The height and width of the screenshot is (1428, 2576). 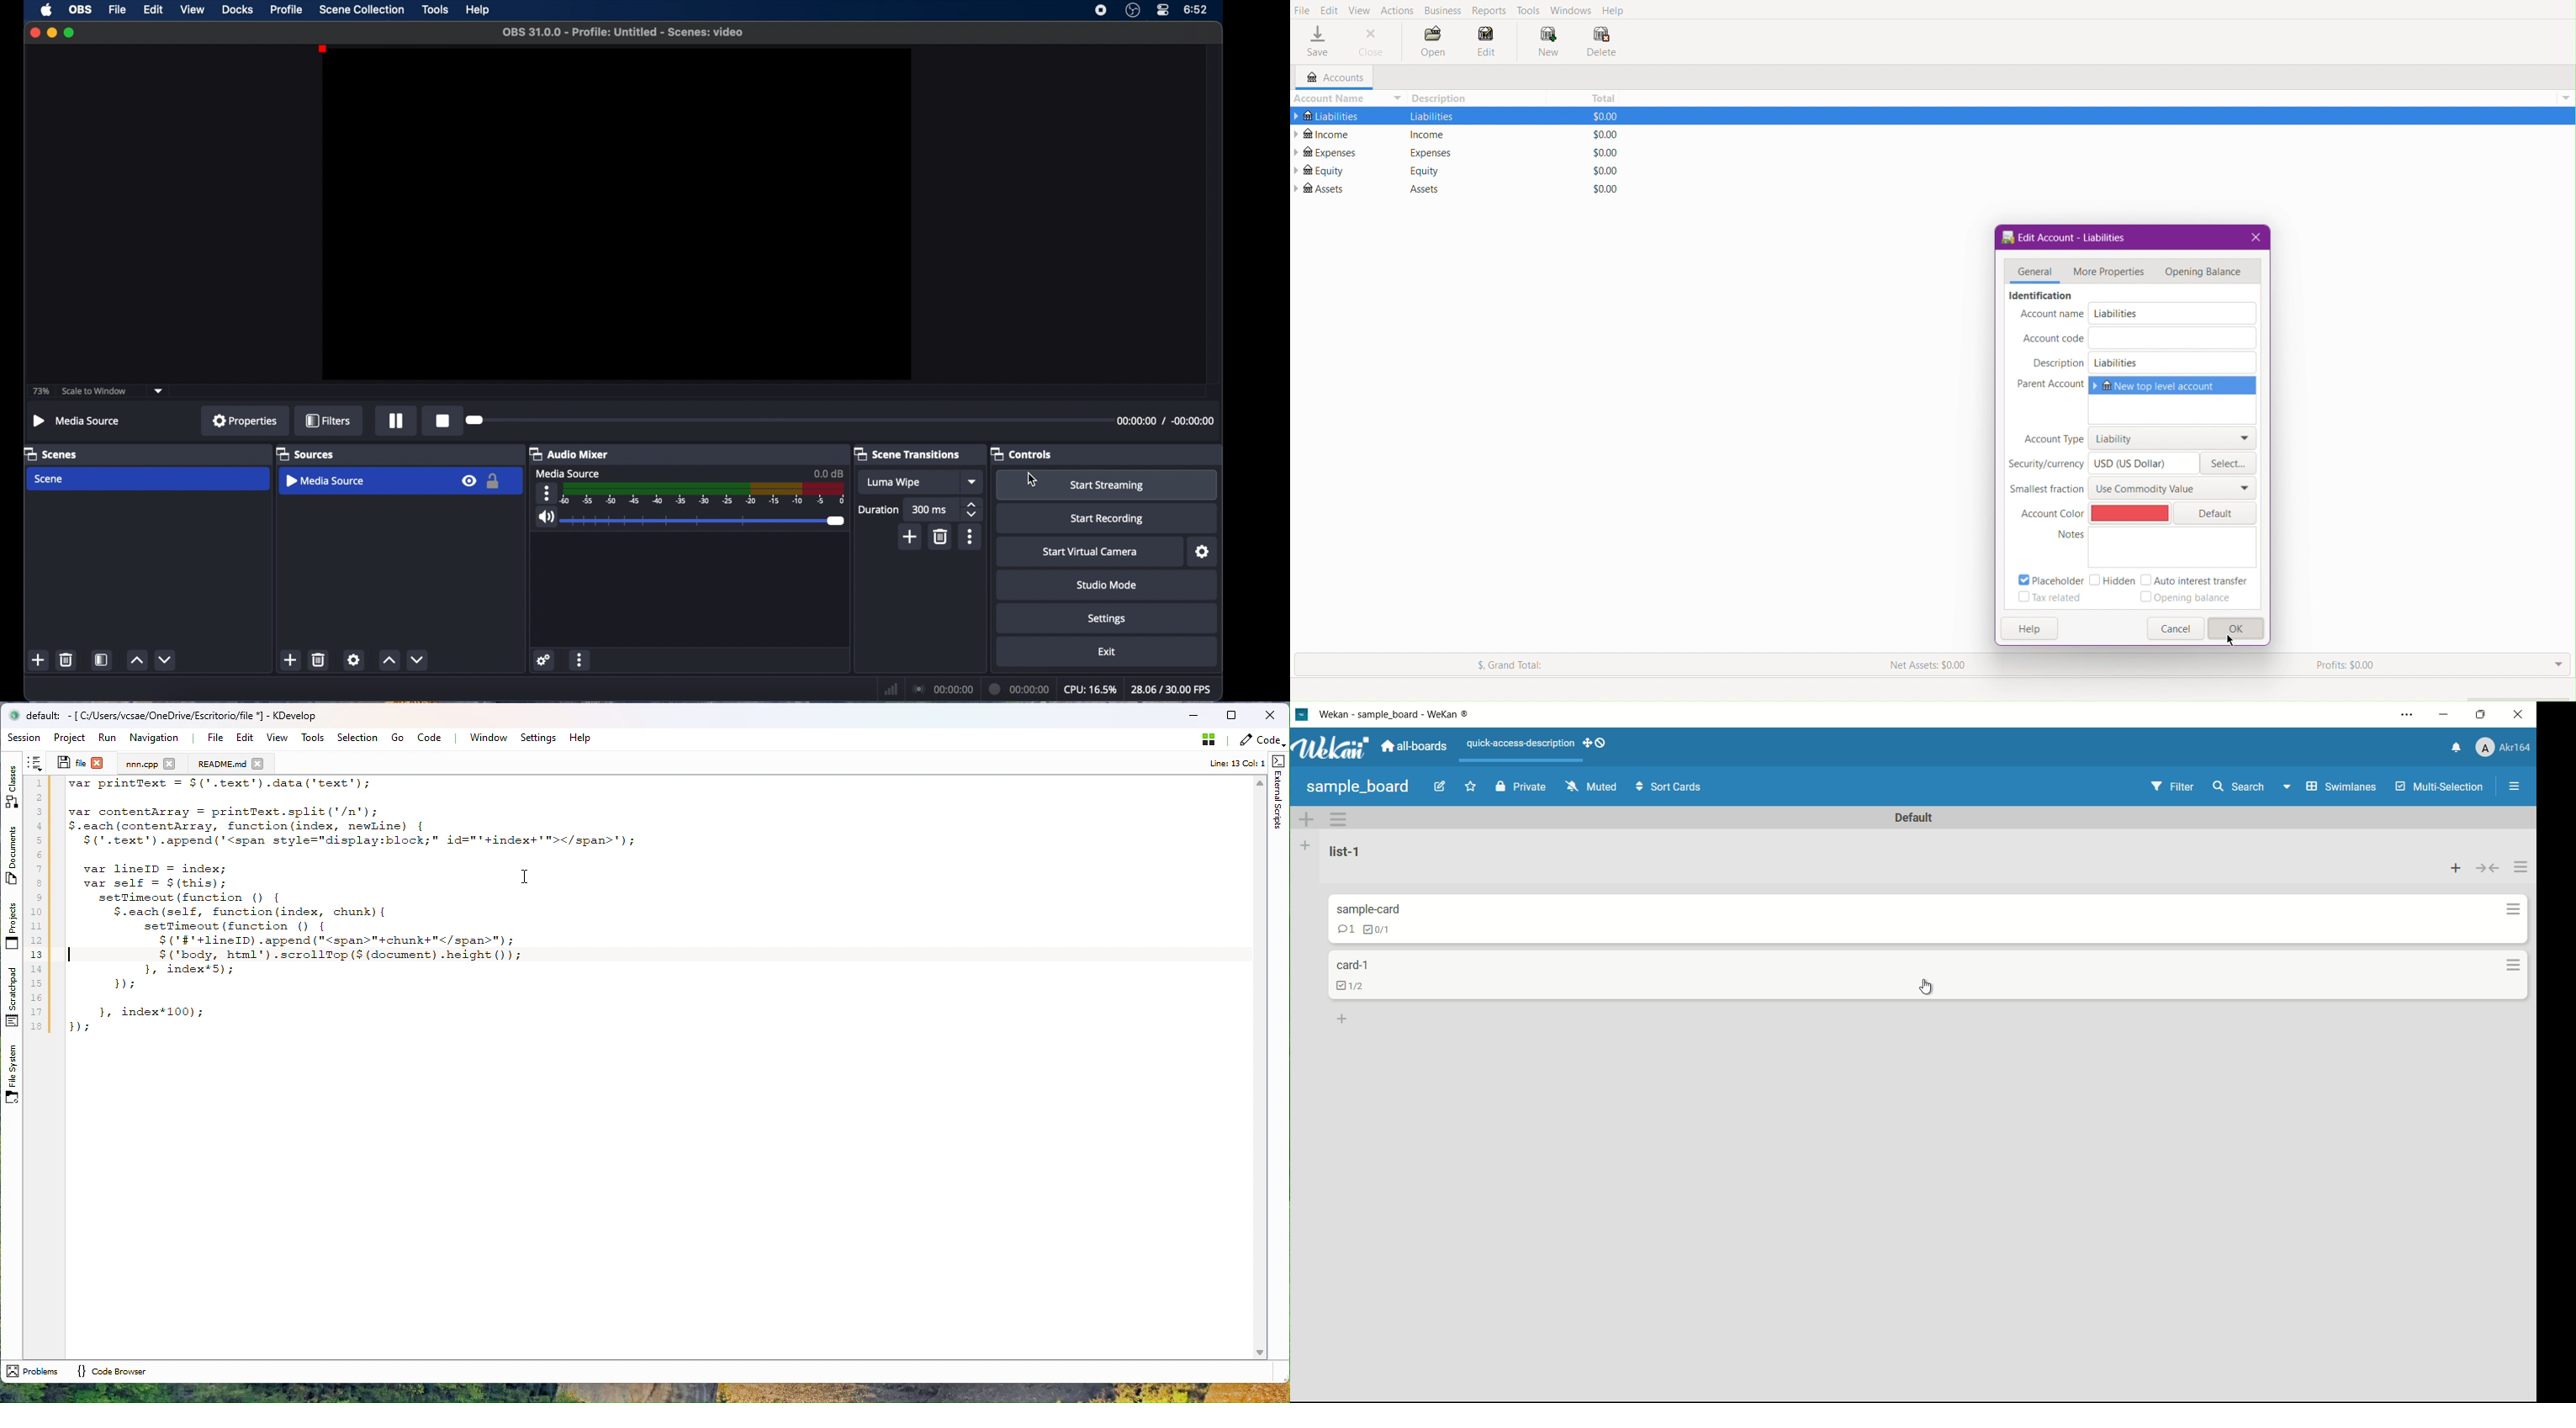 I want to click on drop down, so click(x=2568, y=98).